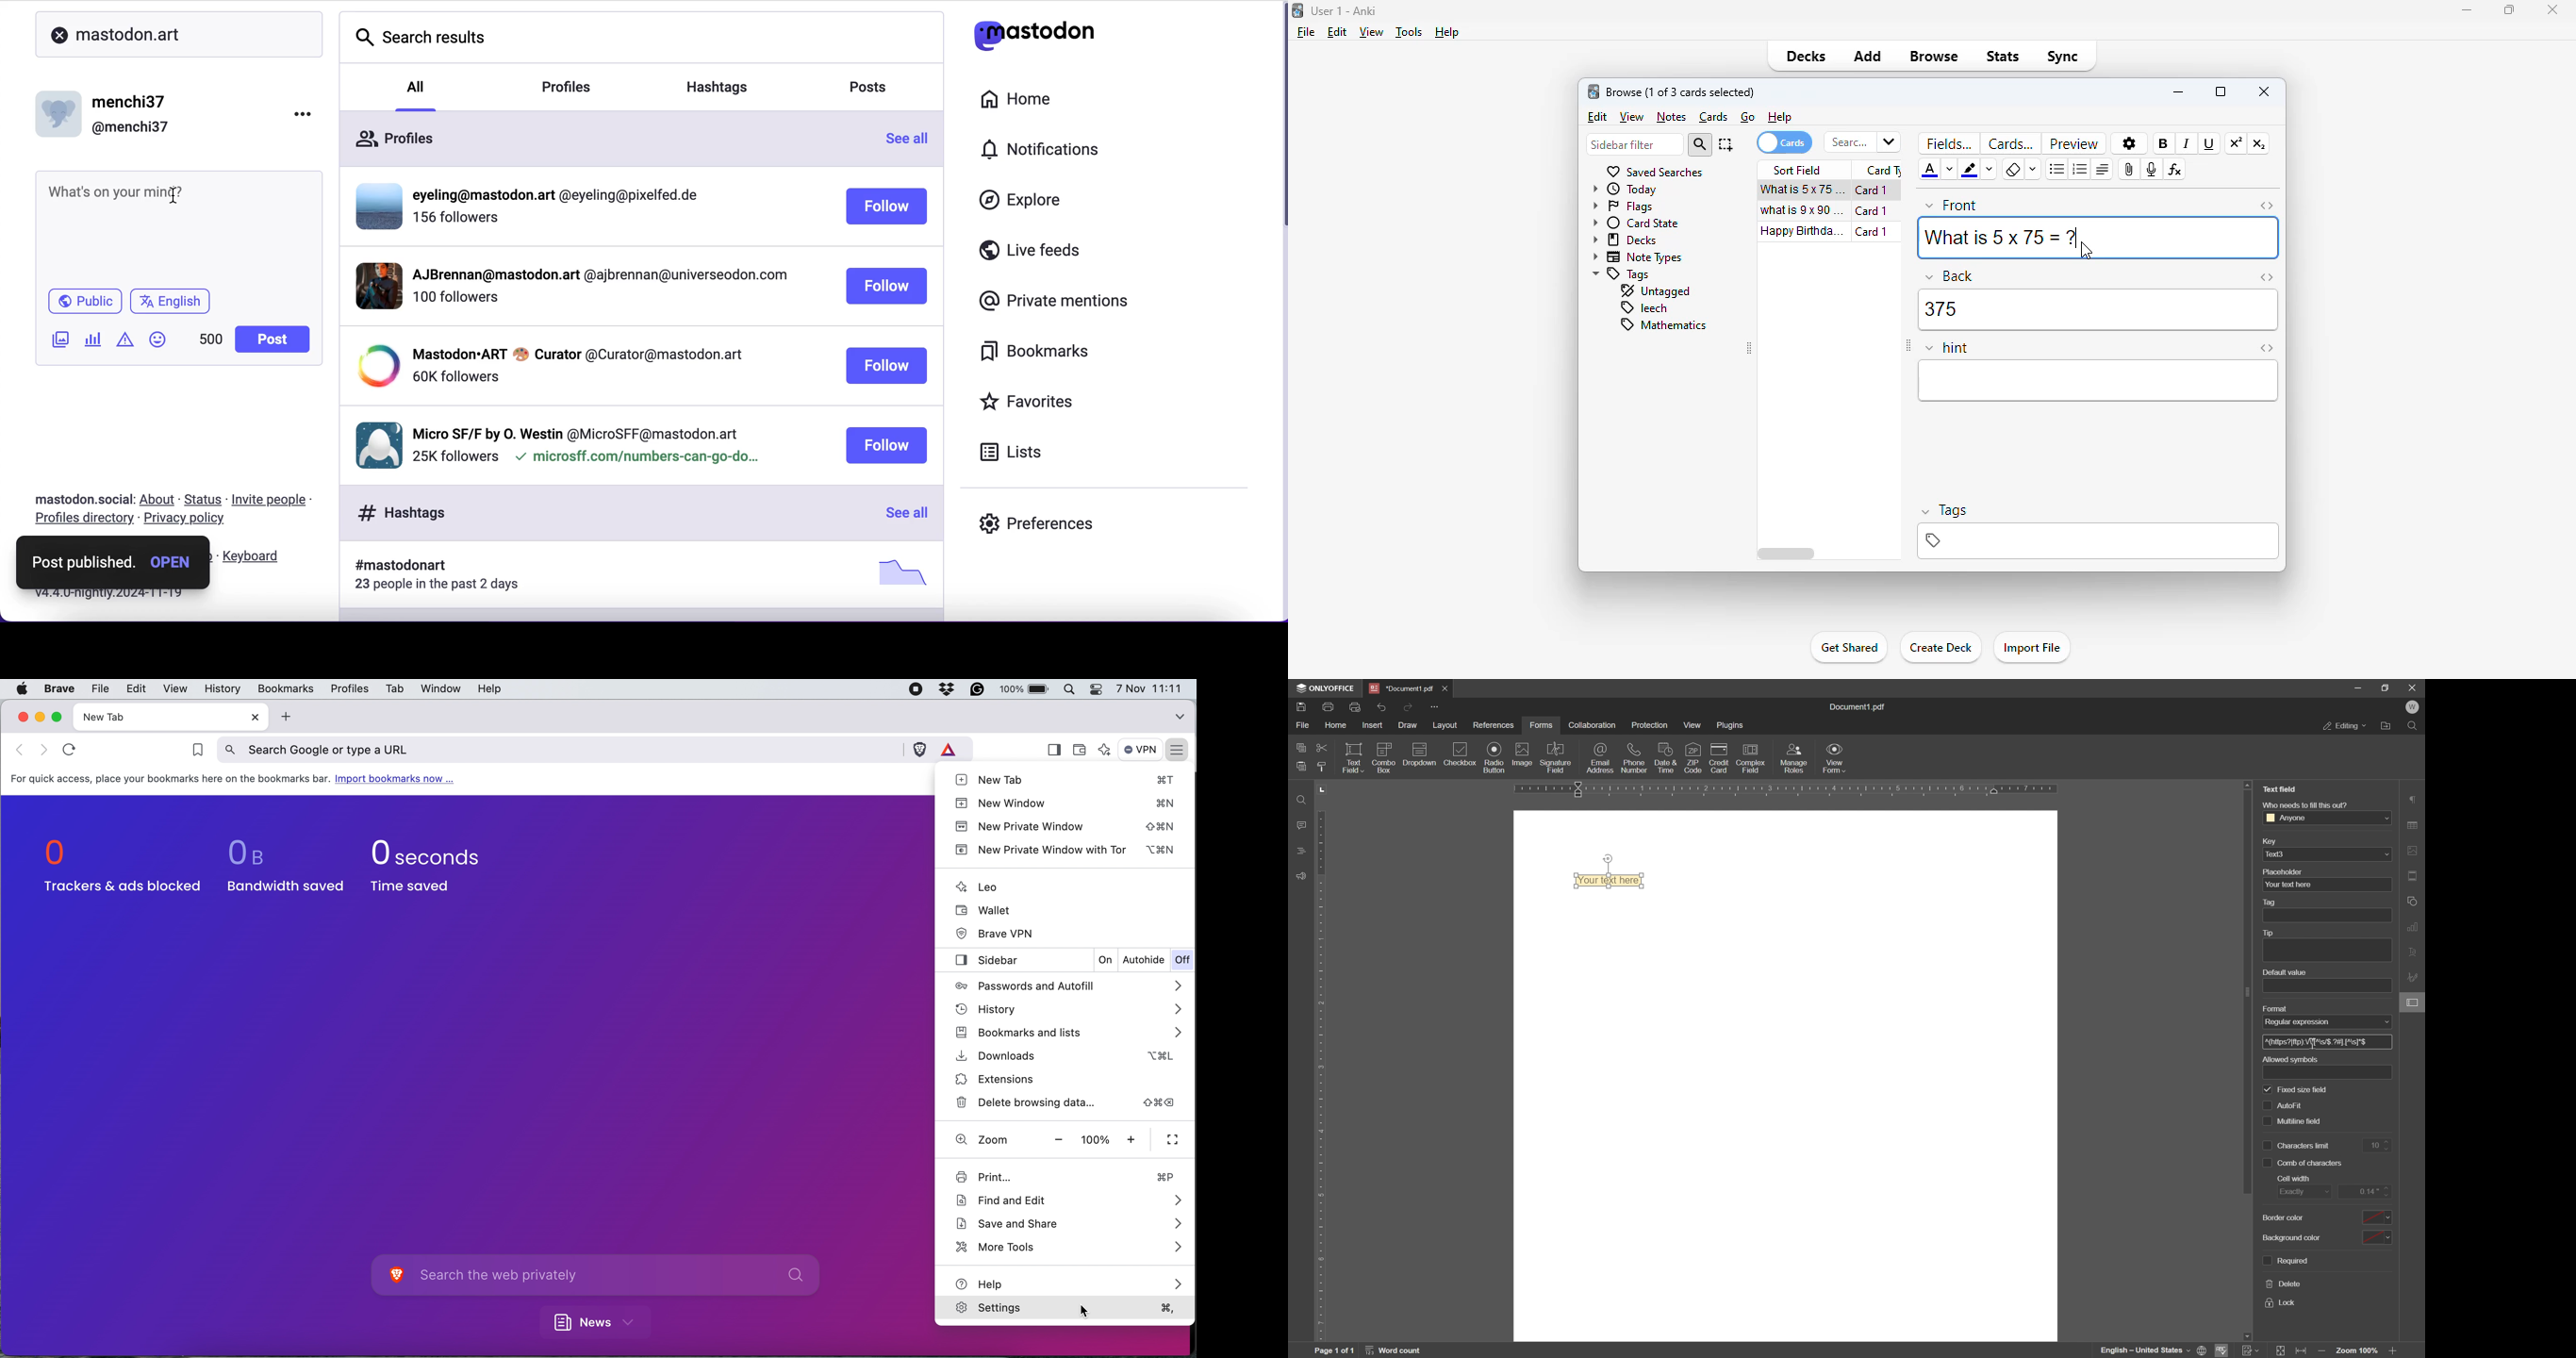  What do you see at coordinates (577, 353) in the screenshot?
I see `profile` at bounding box center [577, 353].